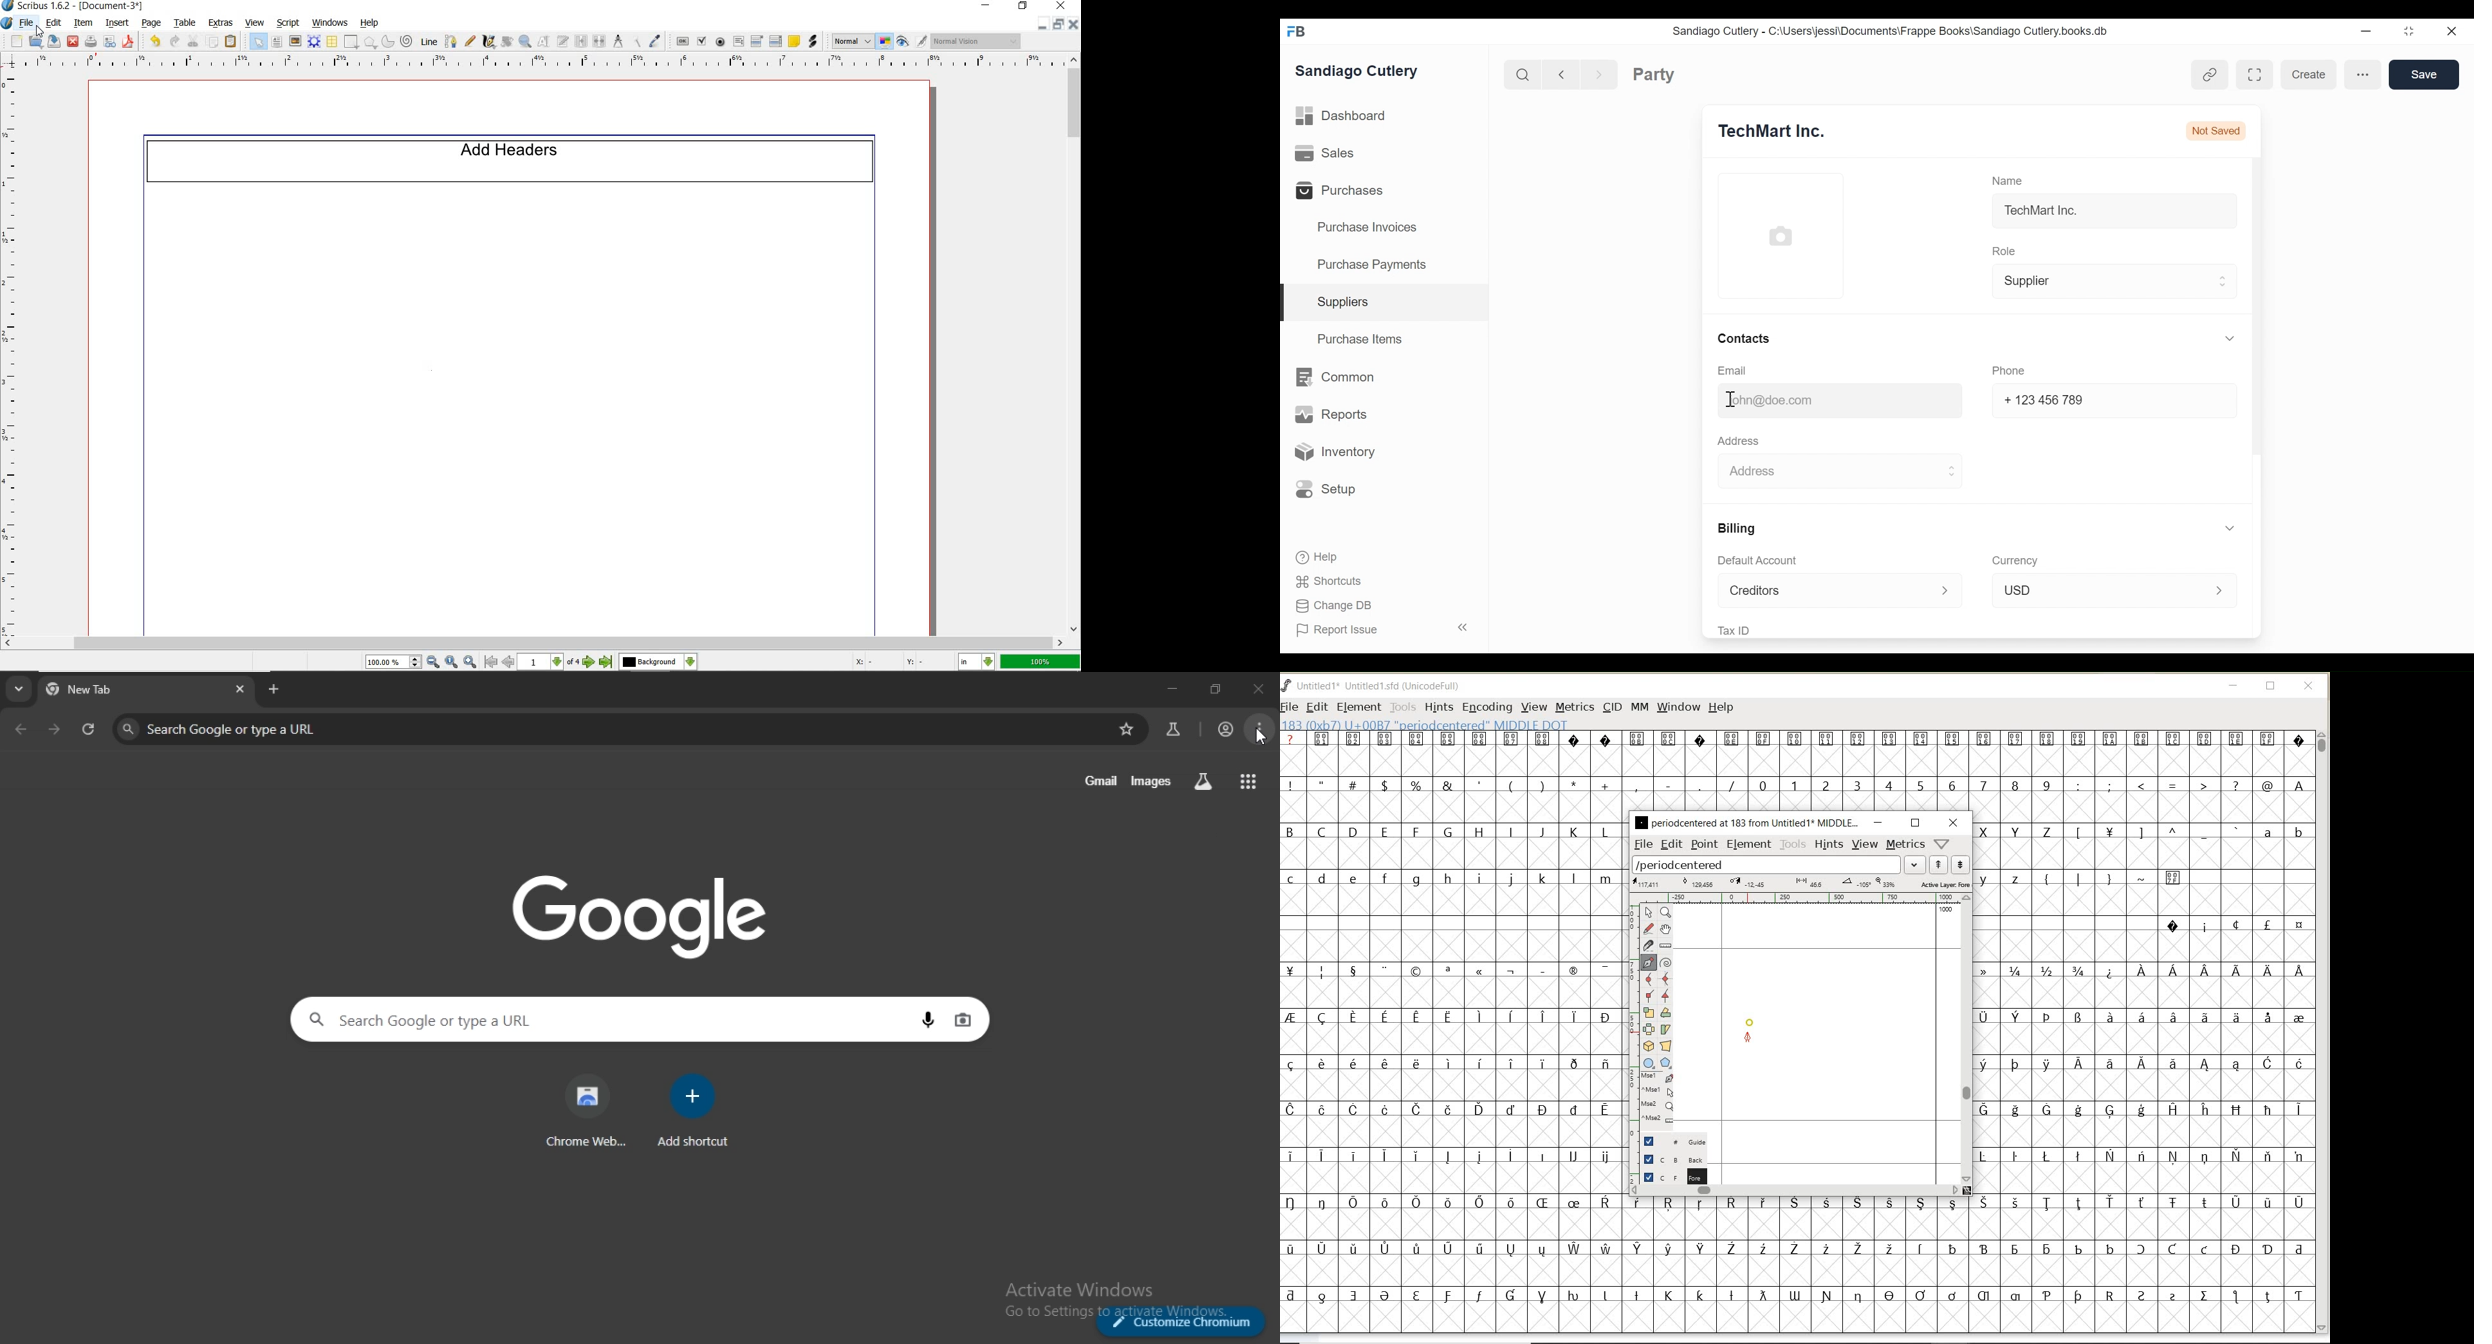 This screenshot has height=1344, width=2492. I want to click on TOOLS, so click(1403, 707).